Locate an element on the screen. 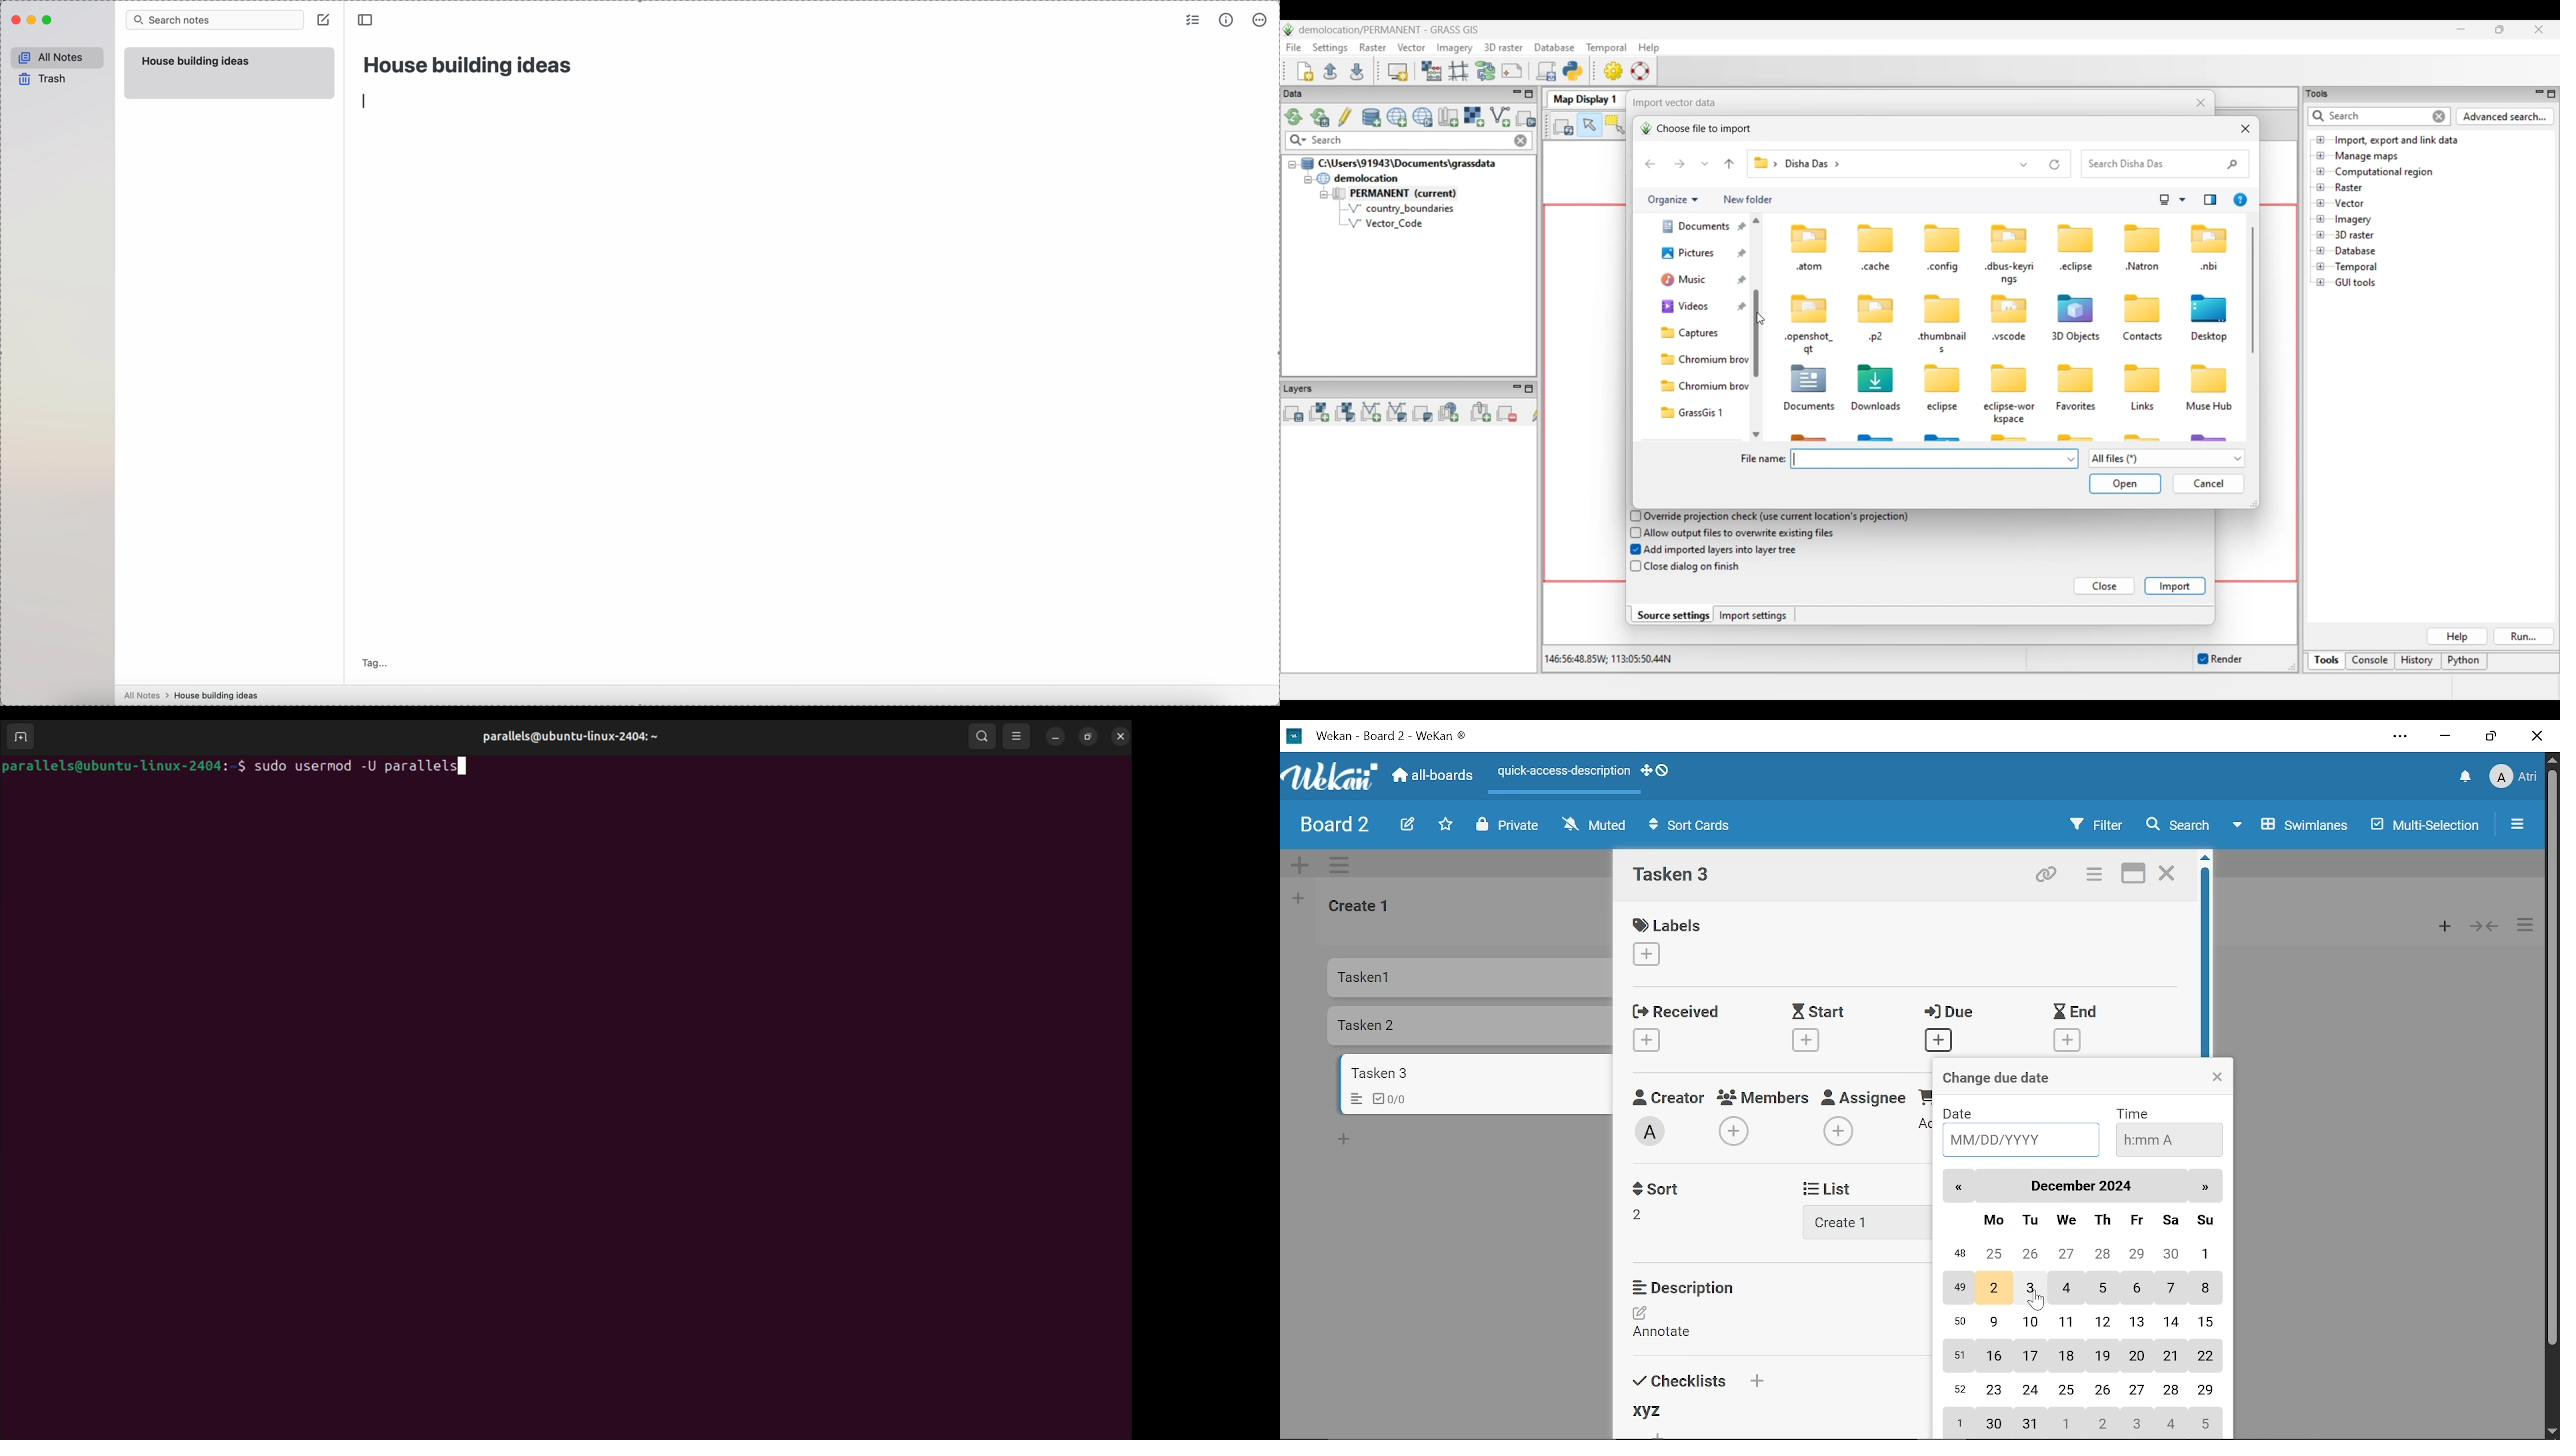 Image resolution: width=2576 pixels, height=1456 pixels. Add list is located at coordinates (1298, 901).